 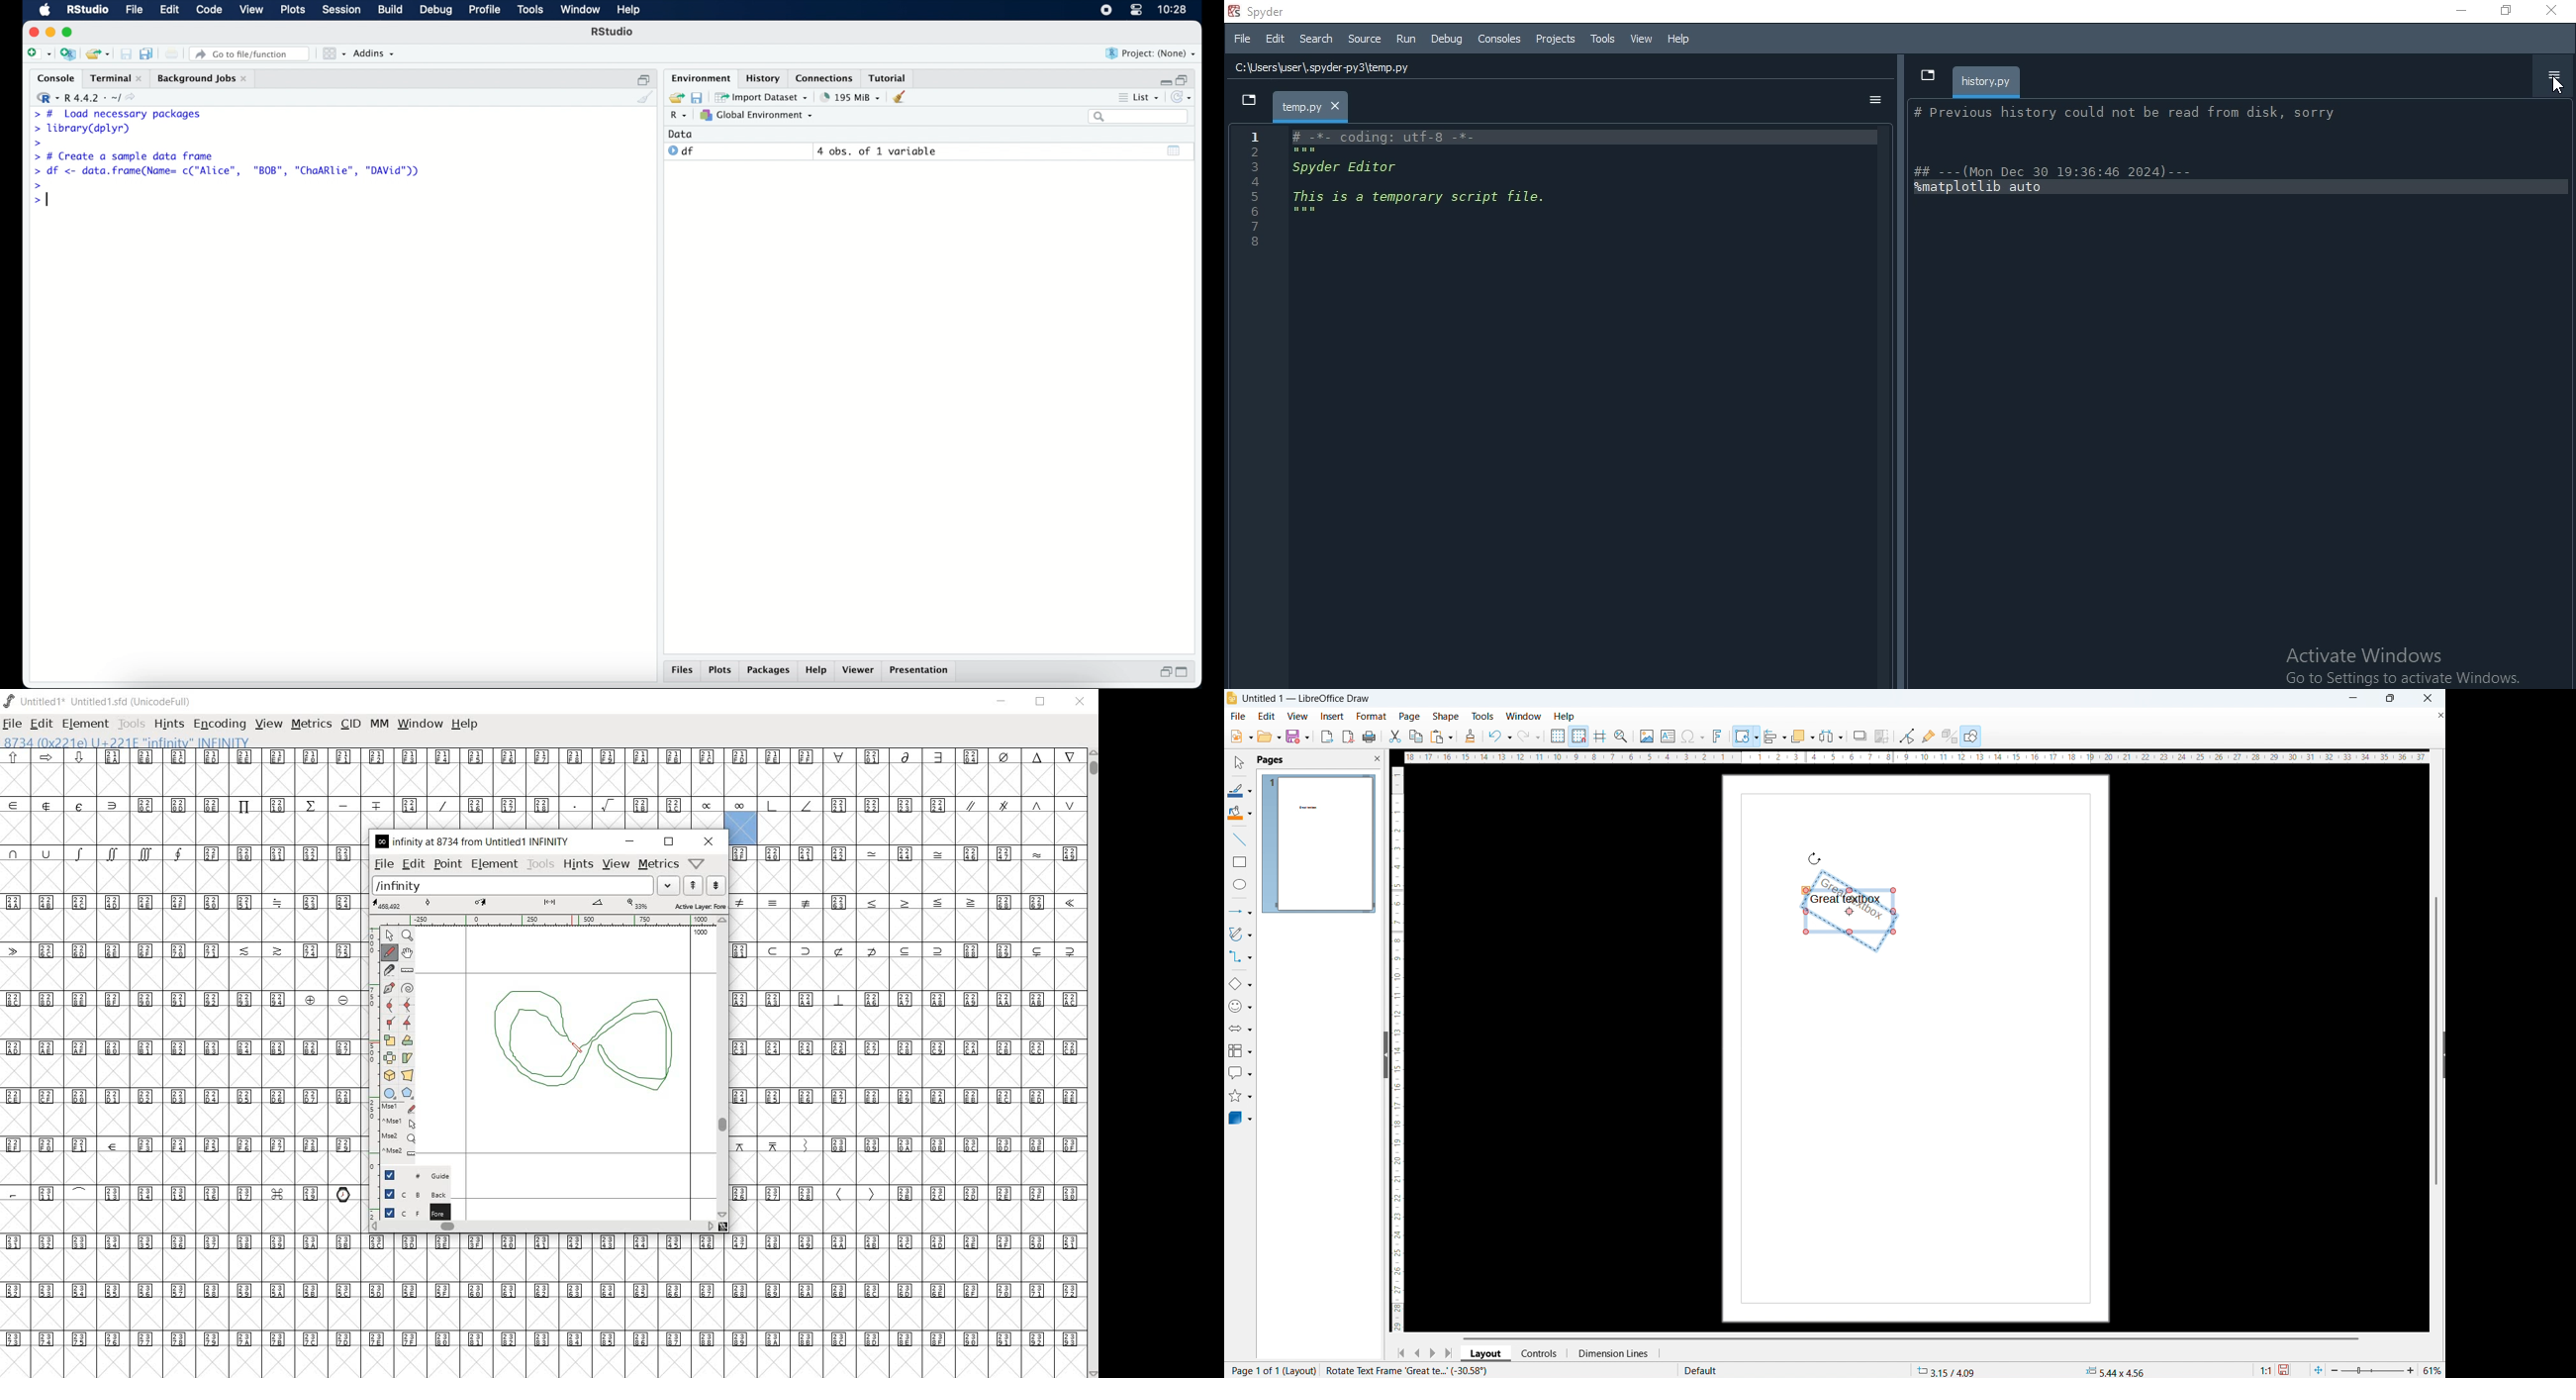 What do you see at coordinates (890, 77) in the screenshot?
I see `tutorial` at bounding box center [890, 77].